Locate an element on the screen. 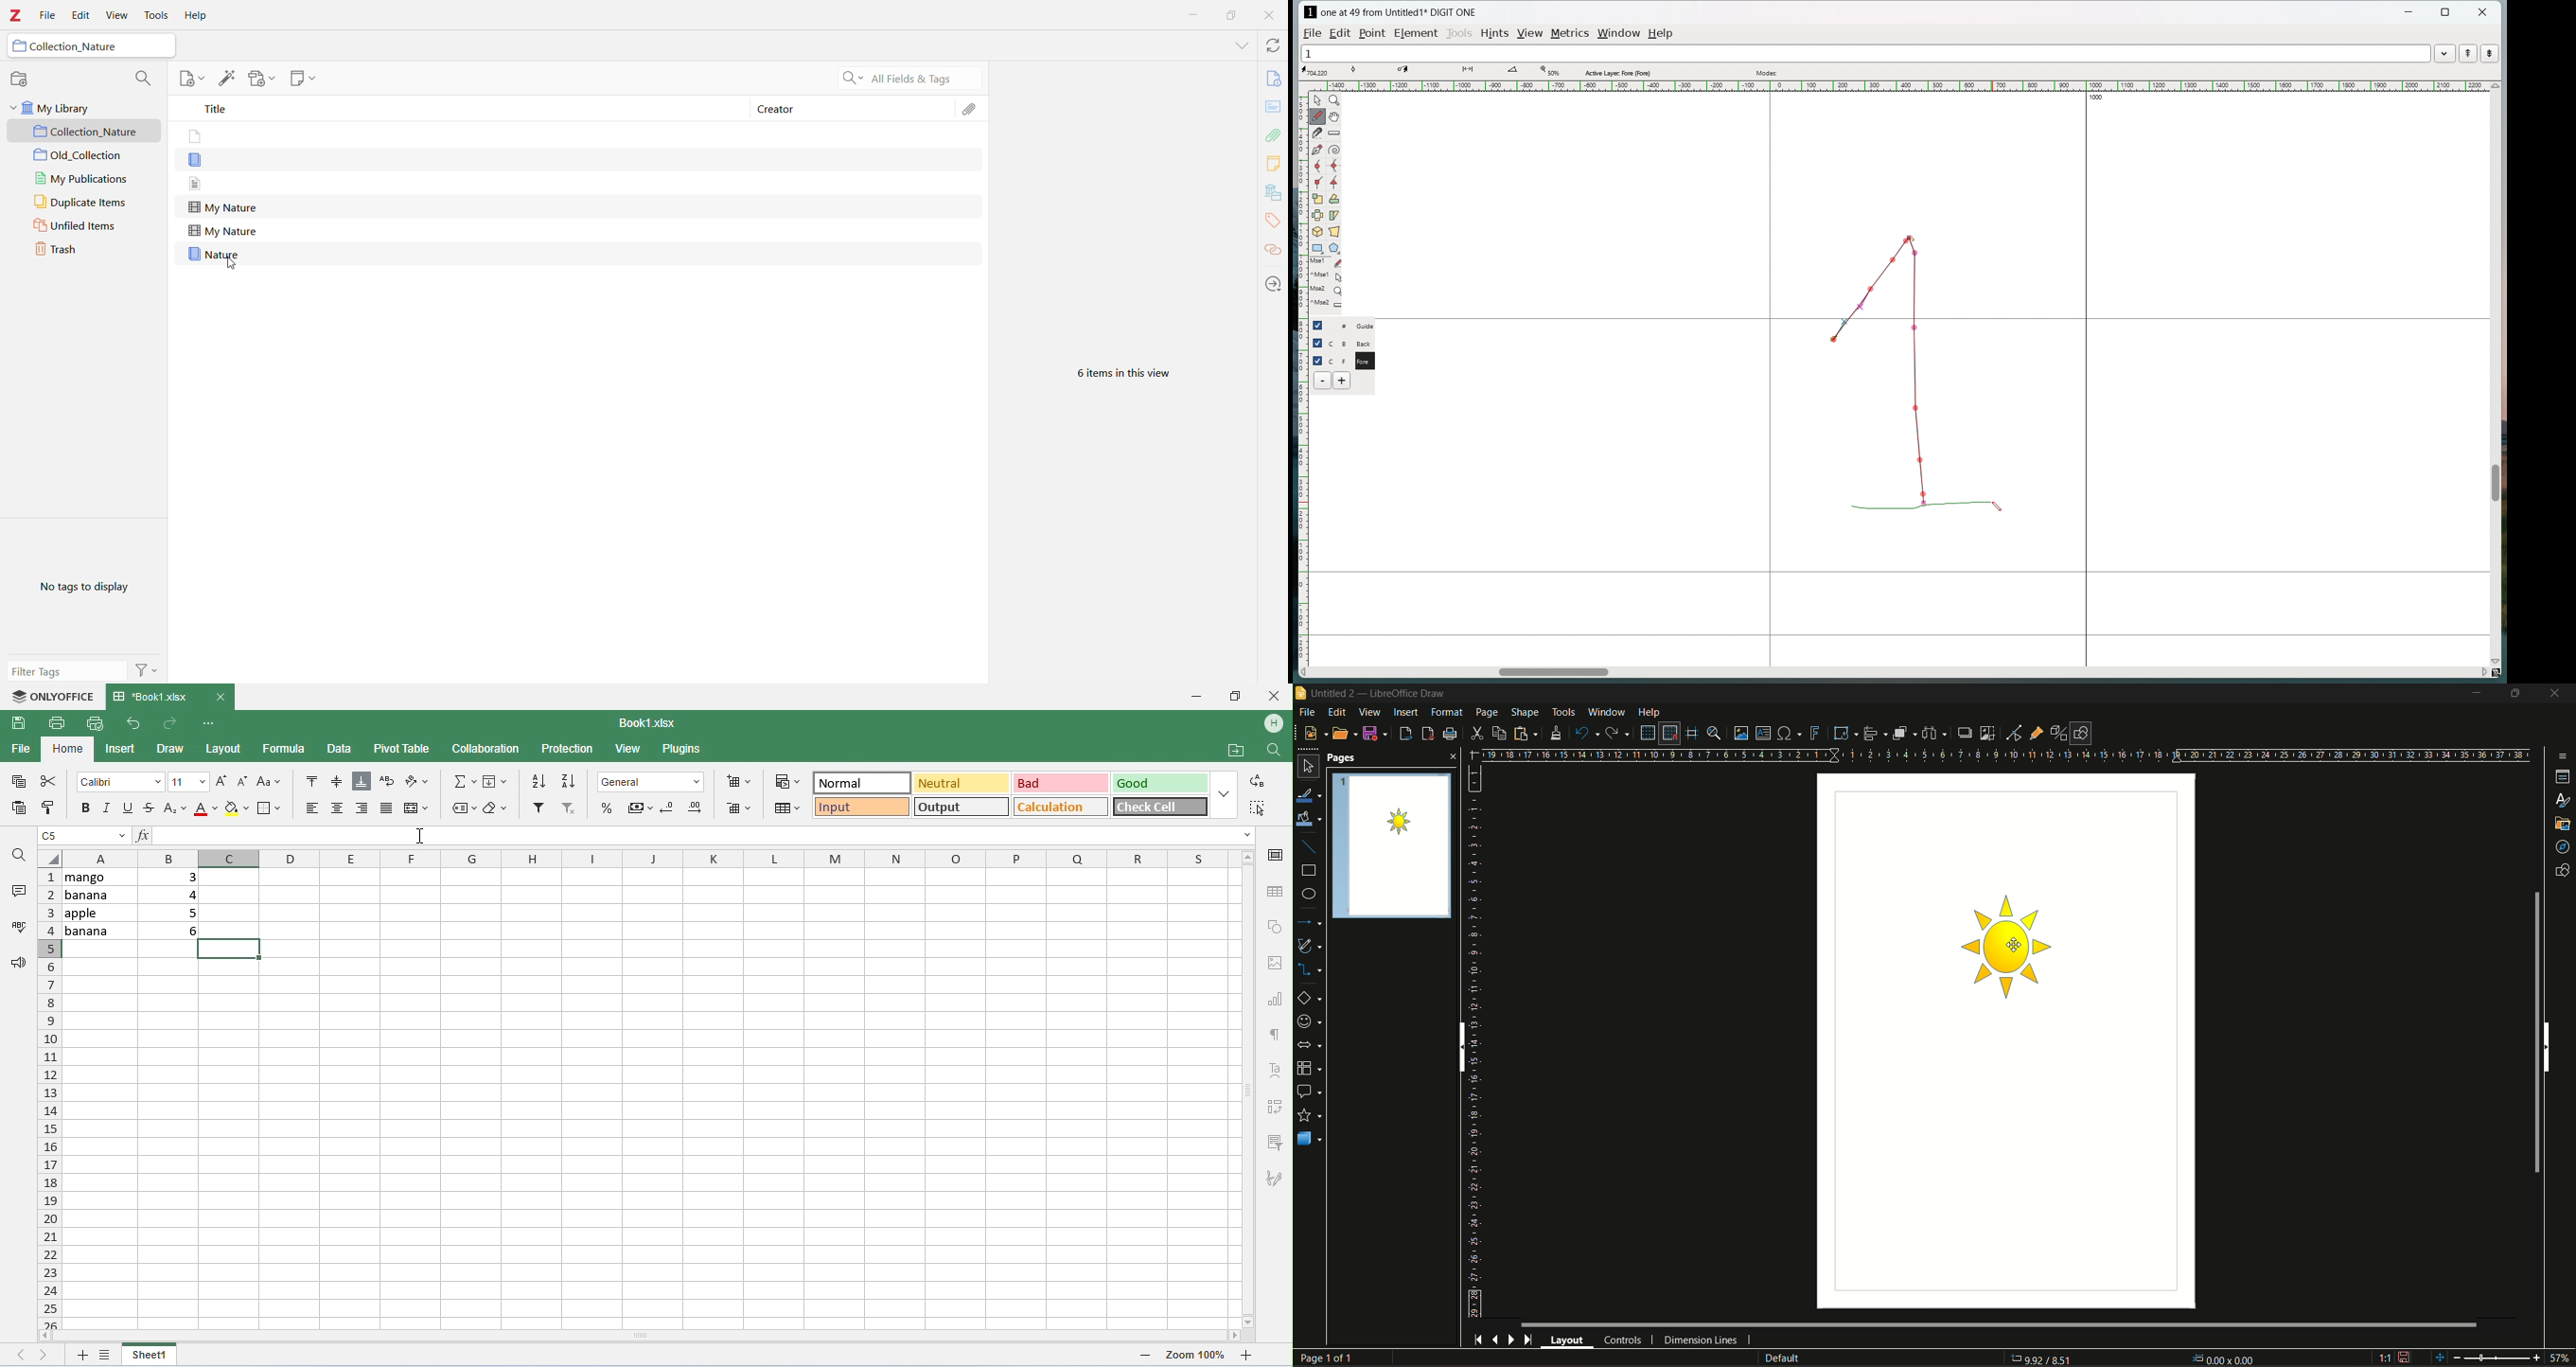 The height and width of the screenshot is (1372, 2576). Add item(s) by identifier is located at coordinates (226, 79).